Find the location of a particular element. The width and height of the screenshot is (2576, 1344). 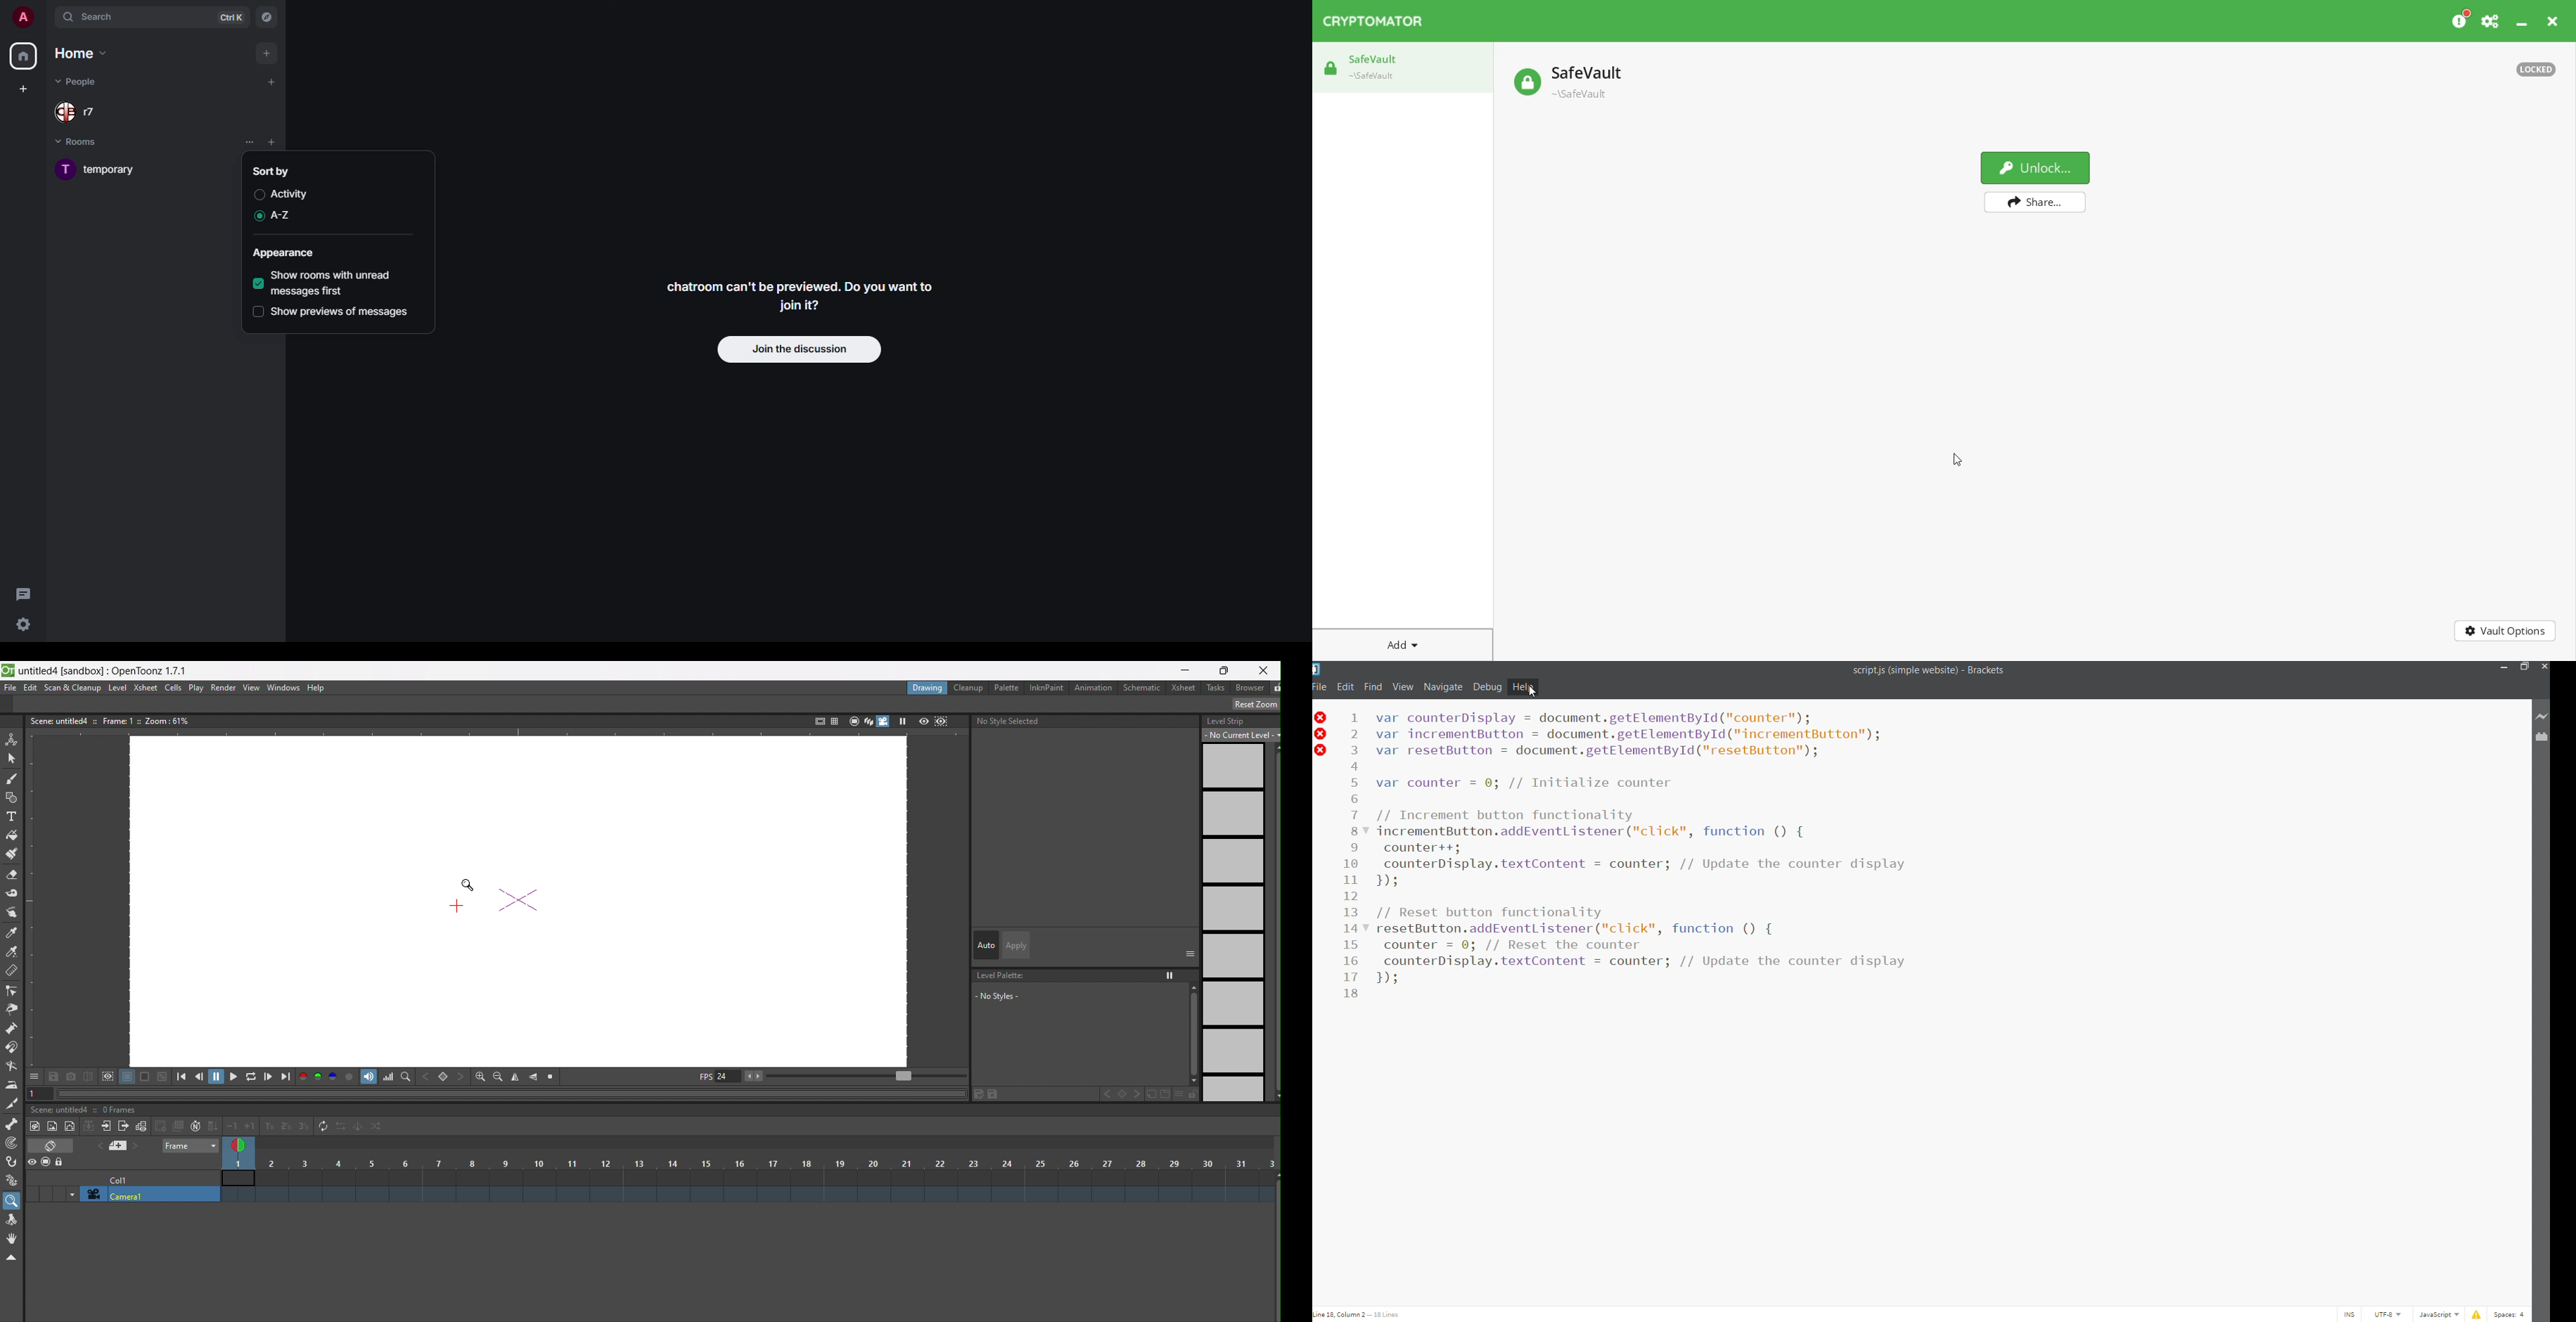

new frame is located at coordinates (142, 1126).